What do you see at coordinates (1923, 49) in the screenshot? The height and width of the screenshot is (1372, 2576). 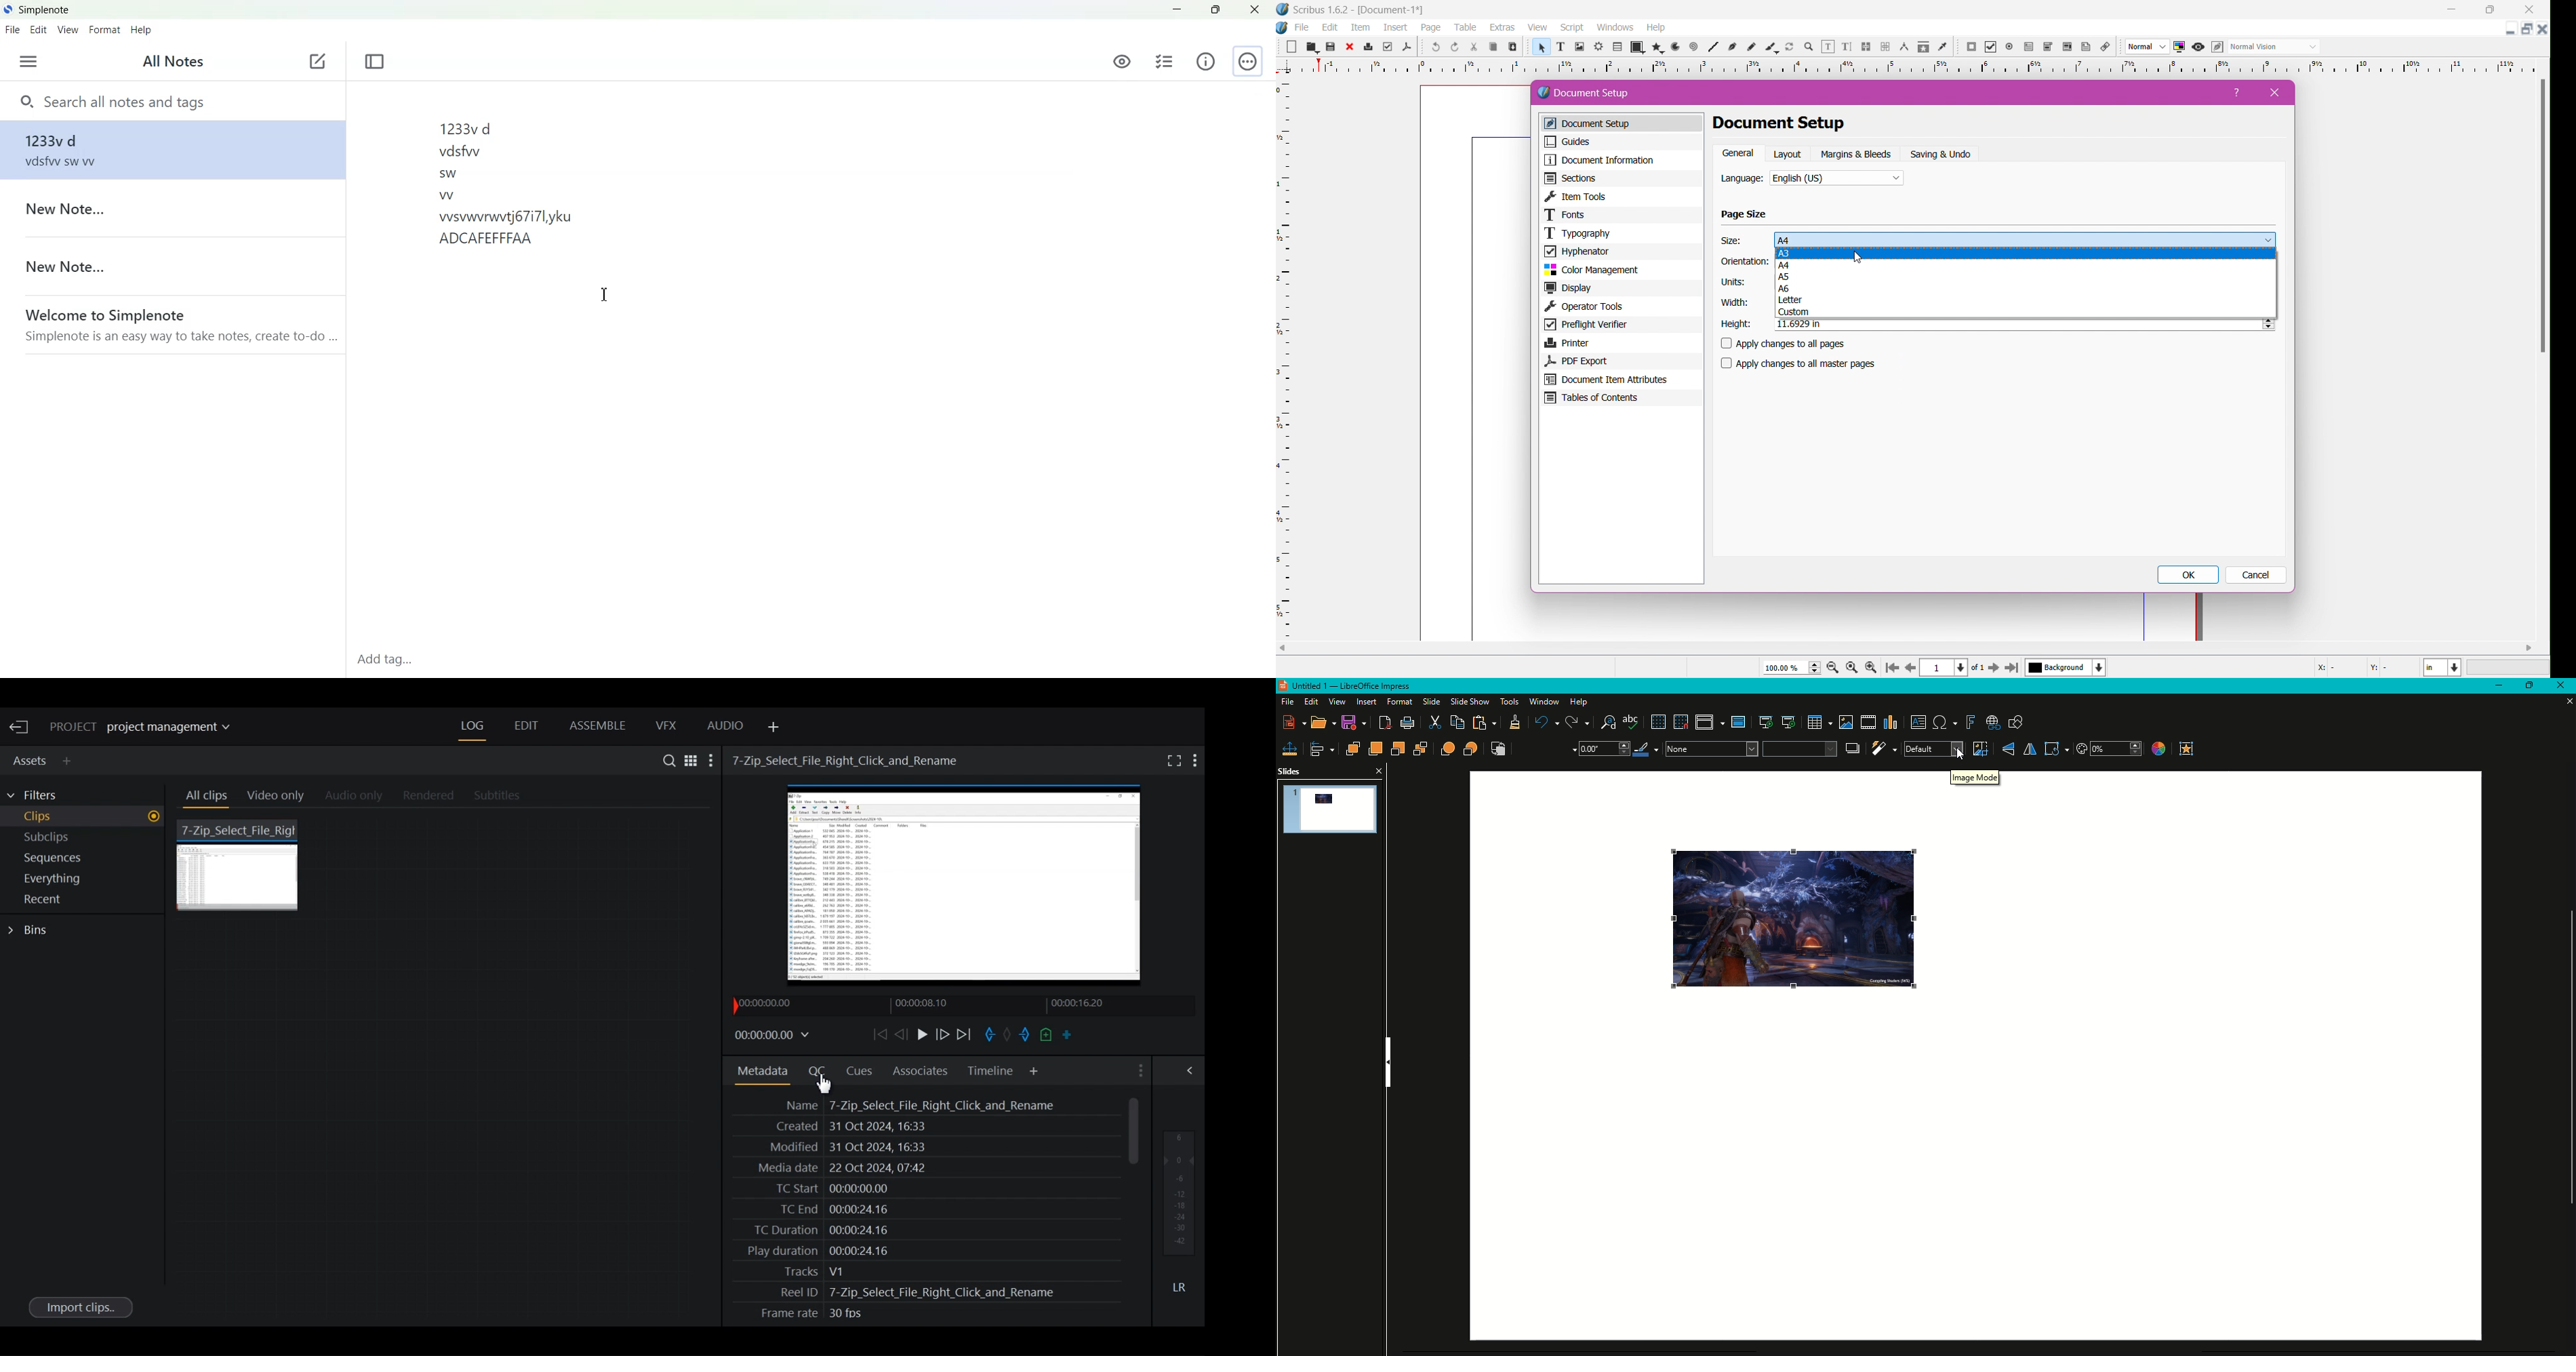 I see `copy item properties` at bounding box center [1923, 49].